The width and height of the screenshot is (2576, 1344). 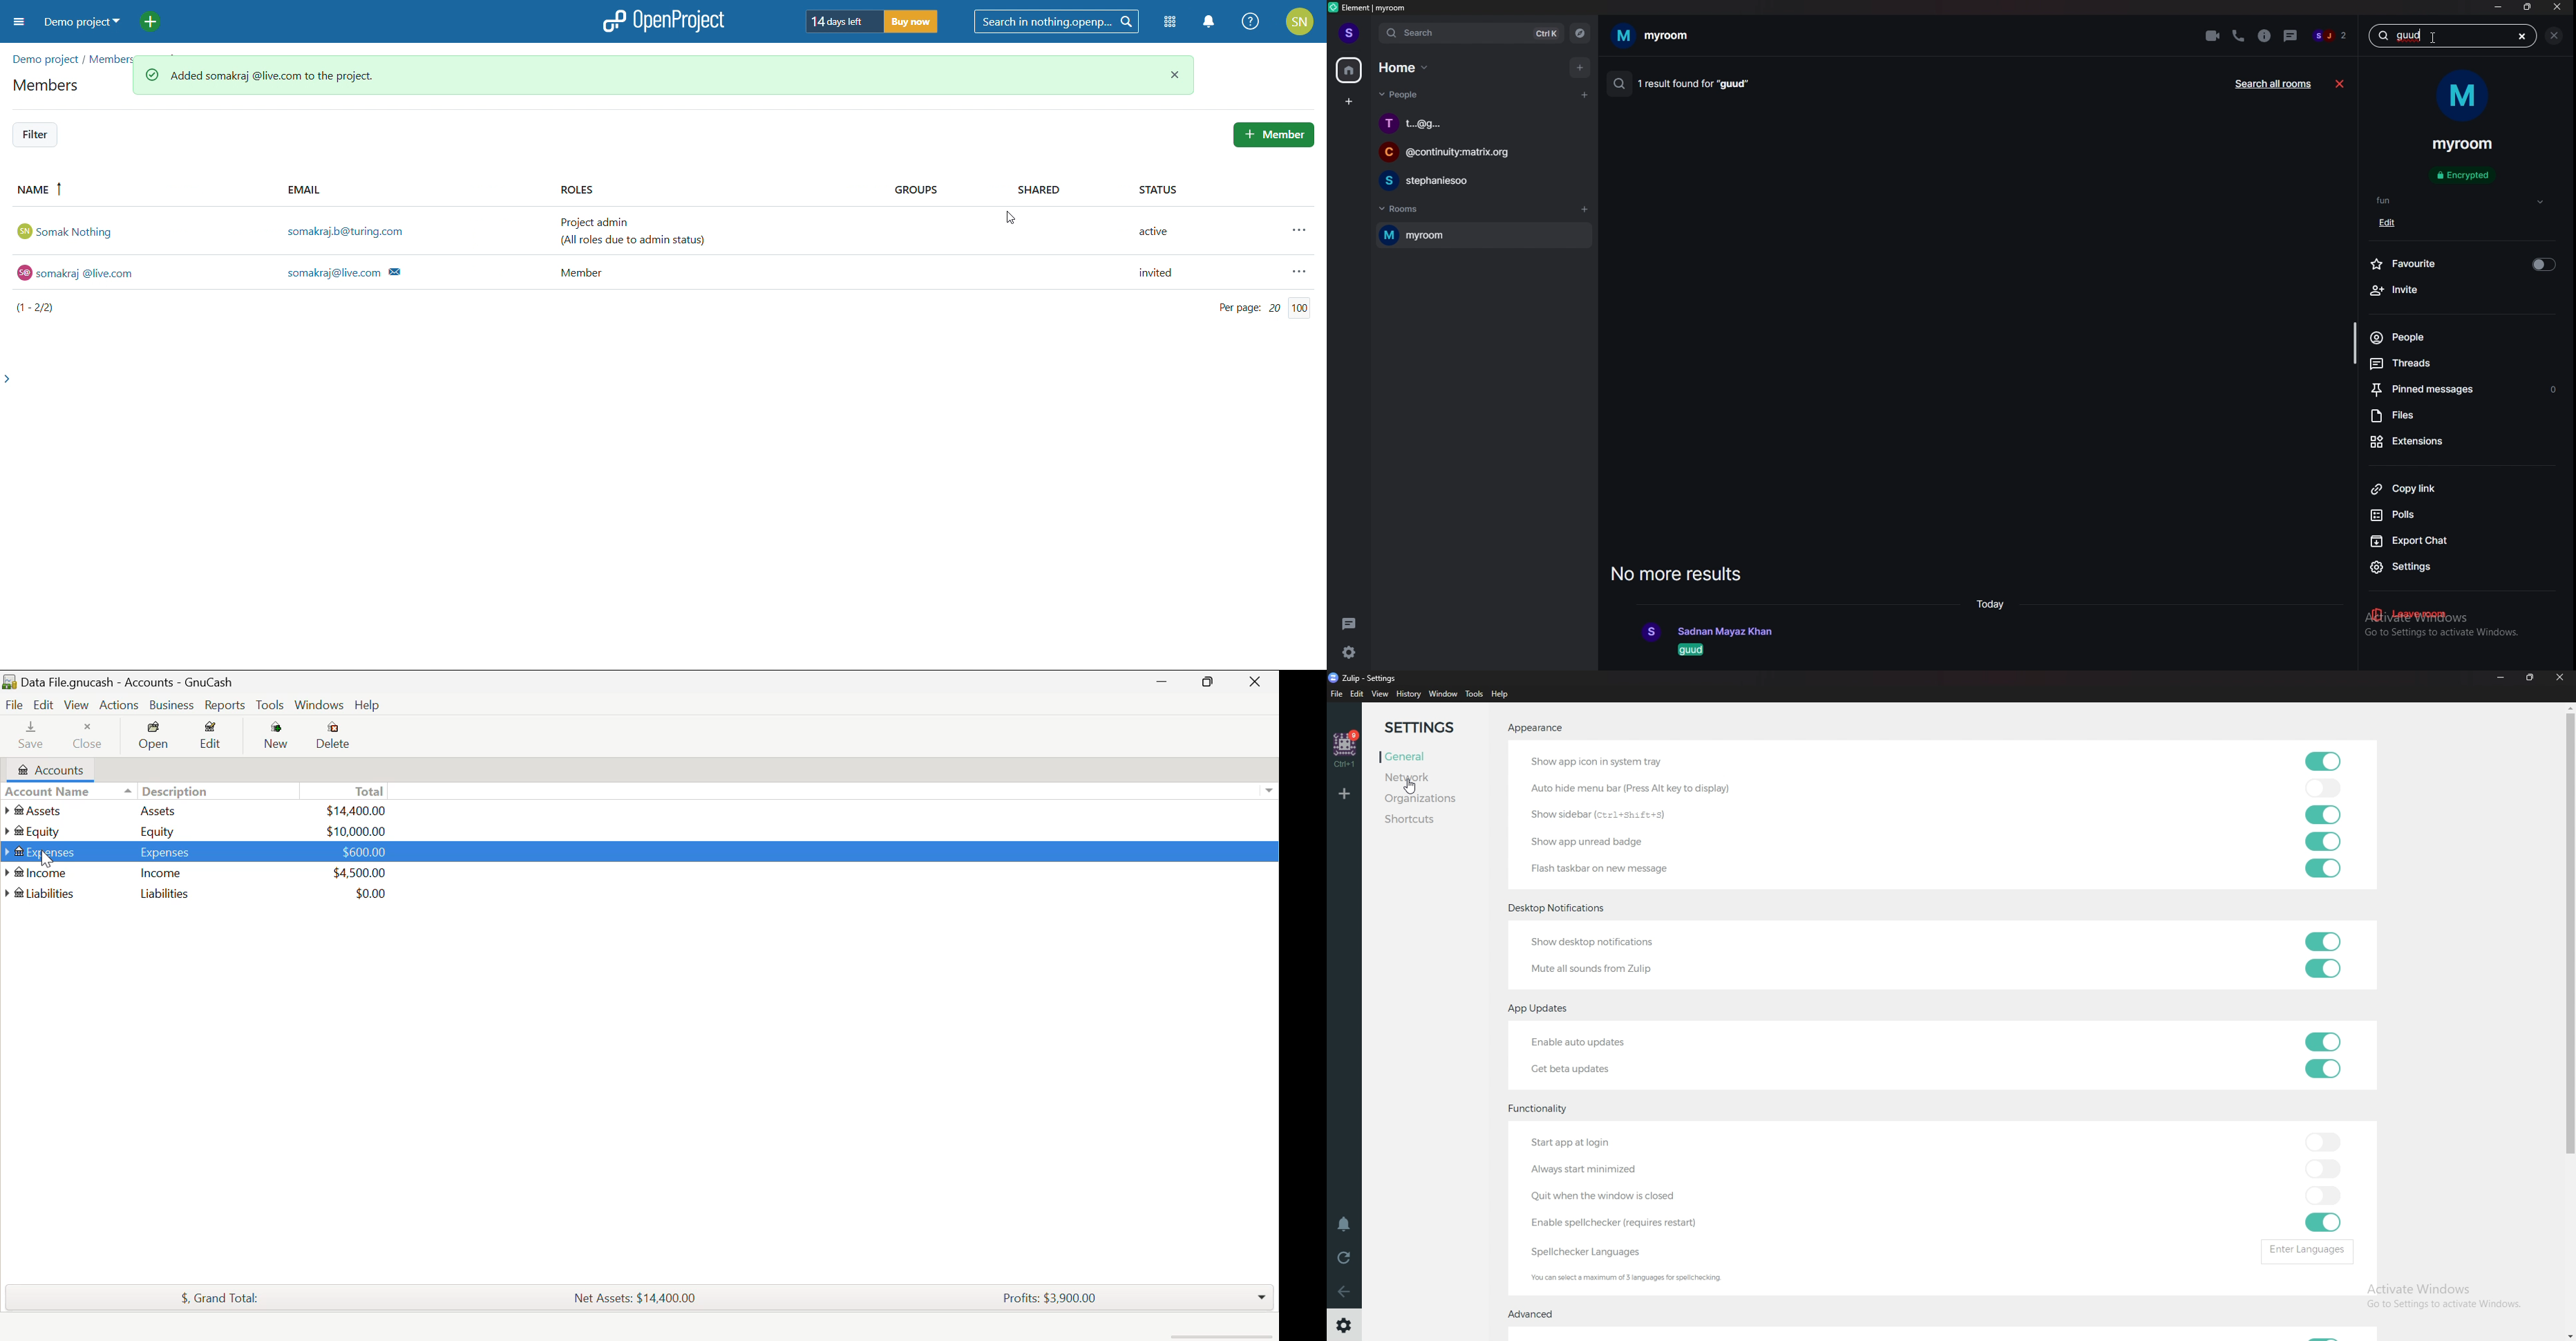 I want to click on create space, so click(x=1349, y=103).